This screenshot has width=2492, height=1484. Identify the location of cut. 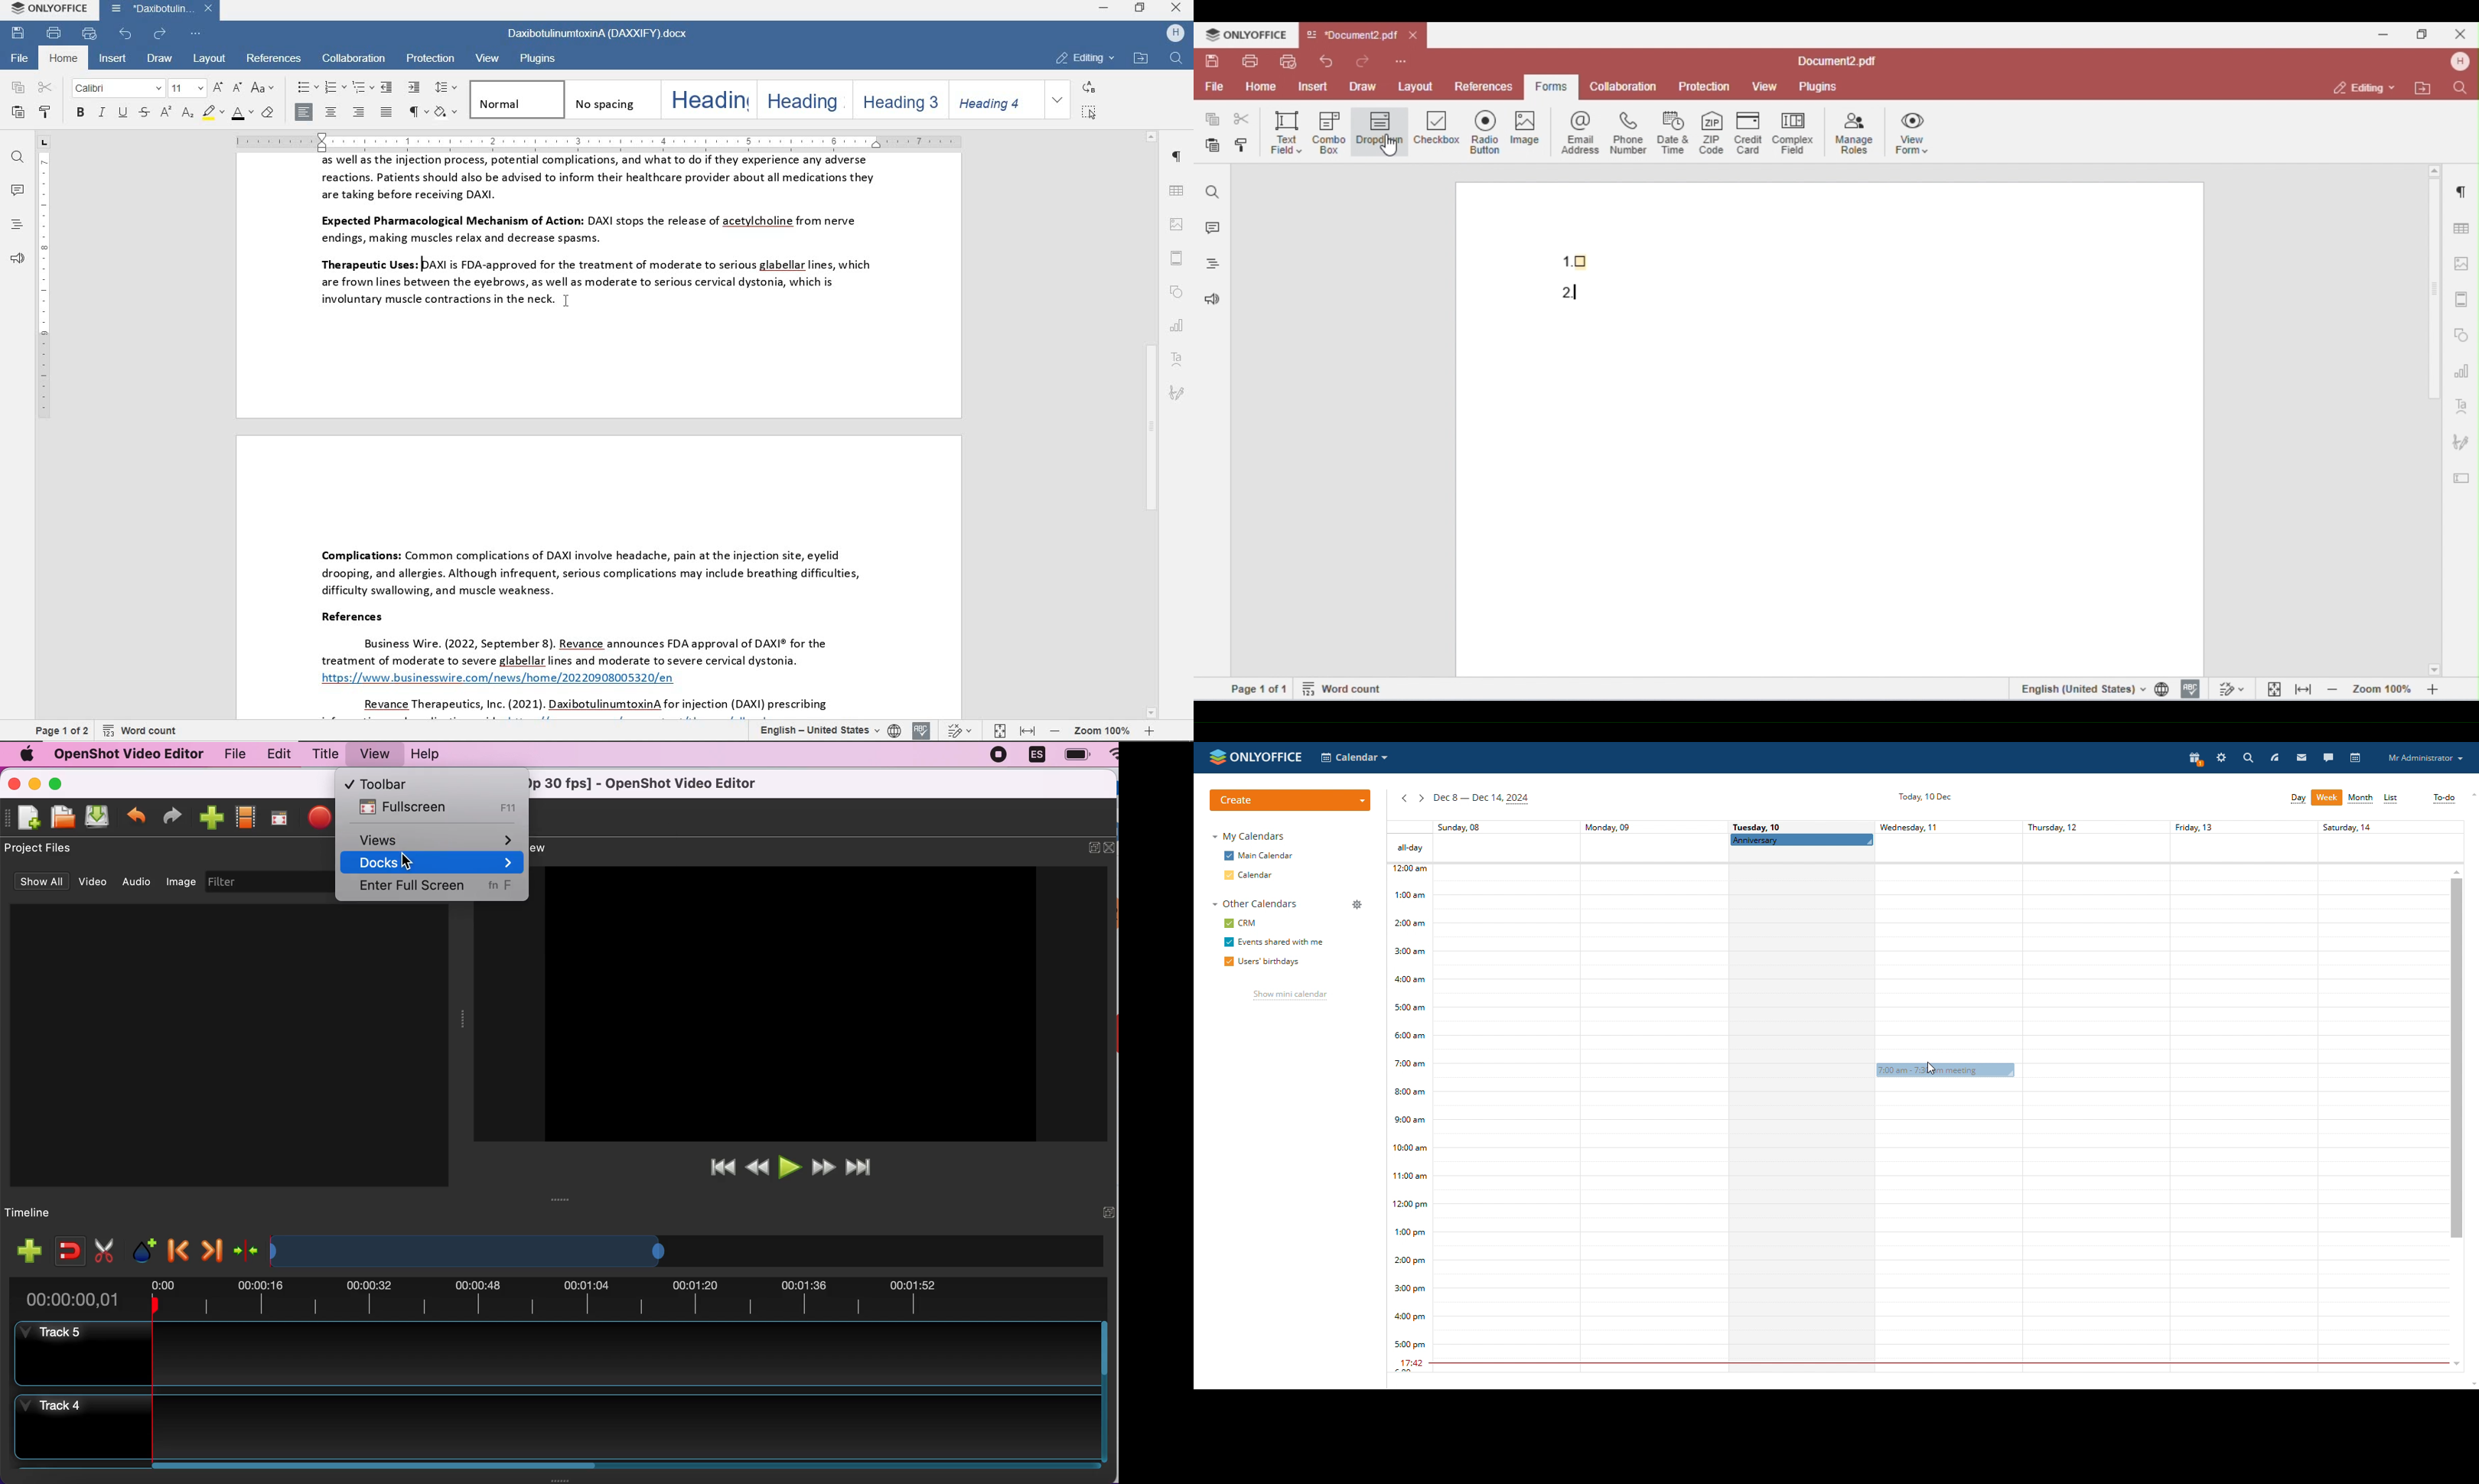
(45, 88).